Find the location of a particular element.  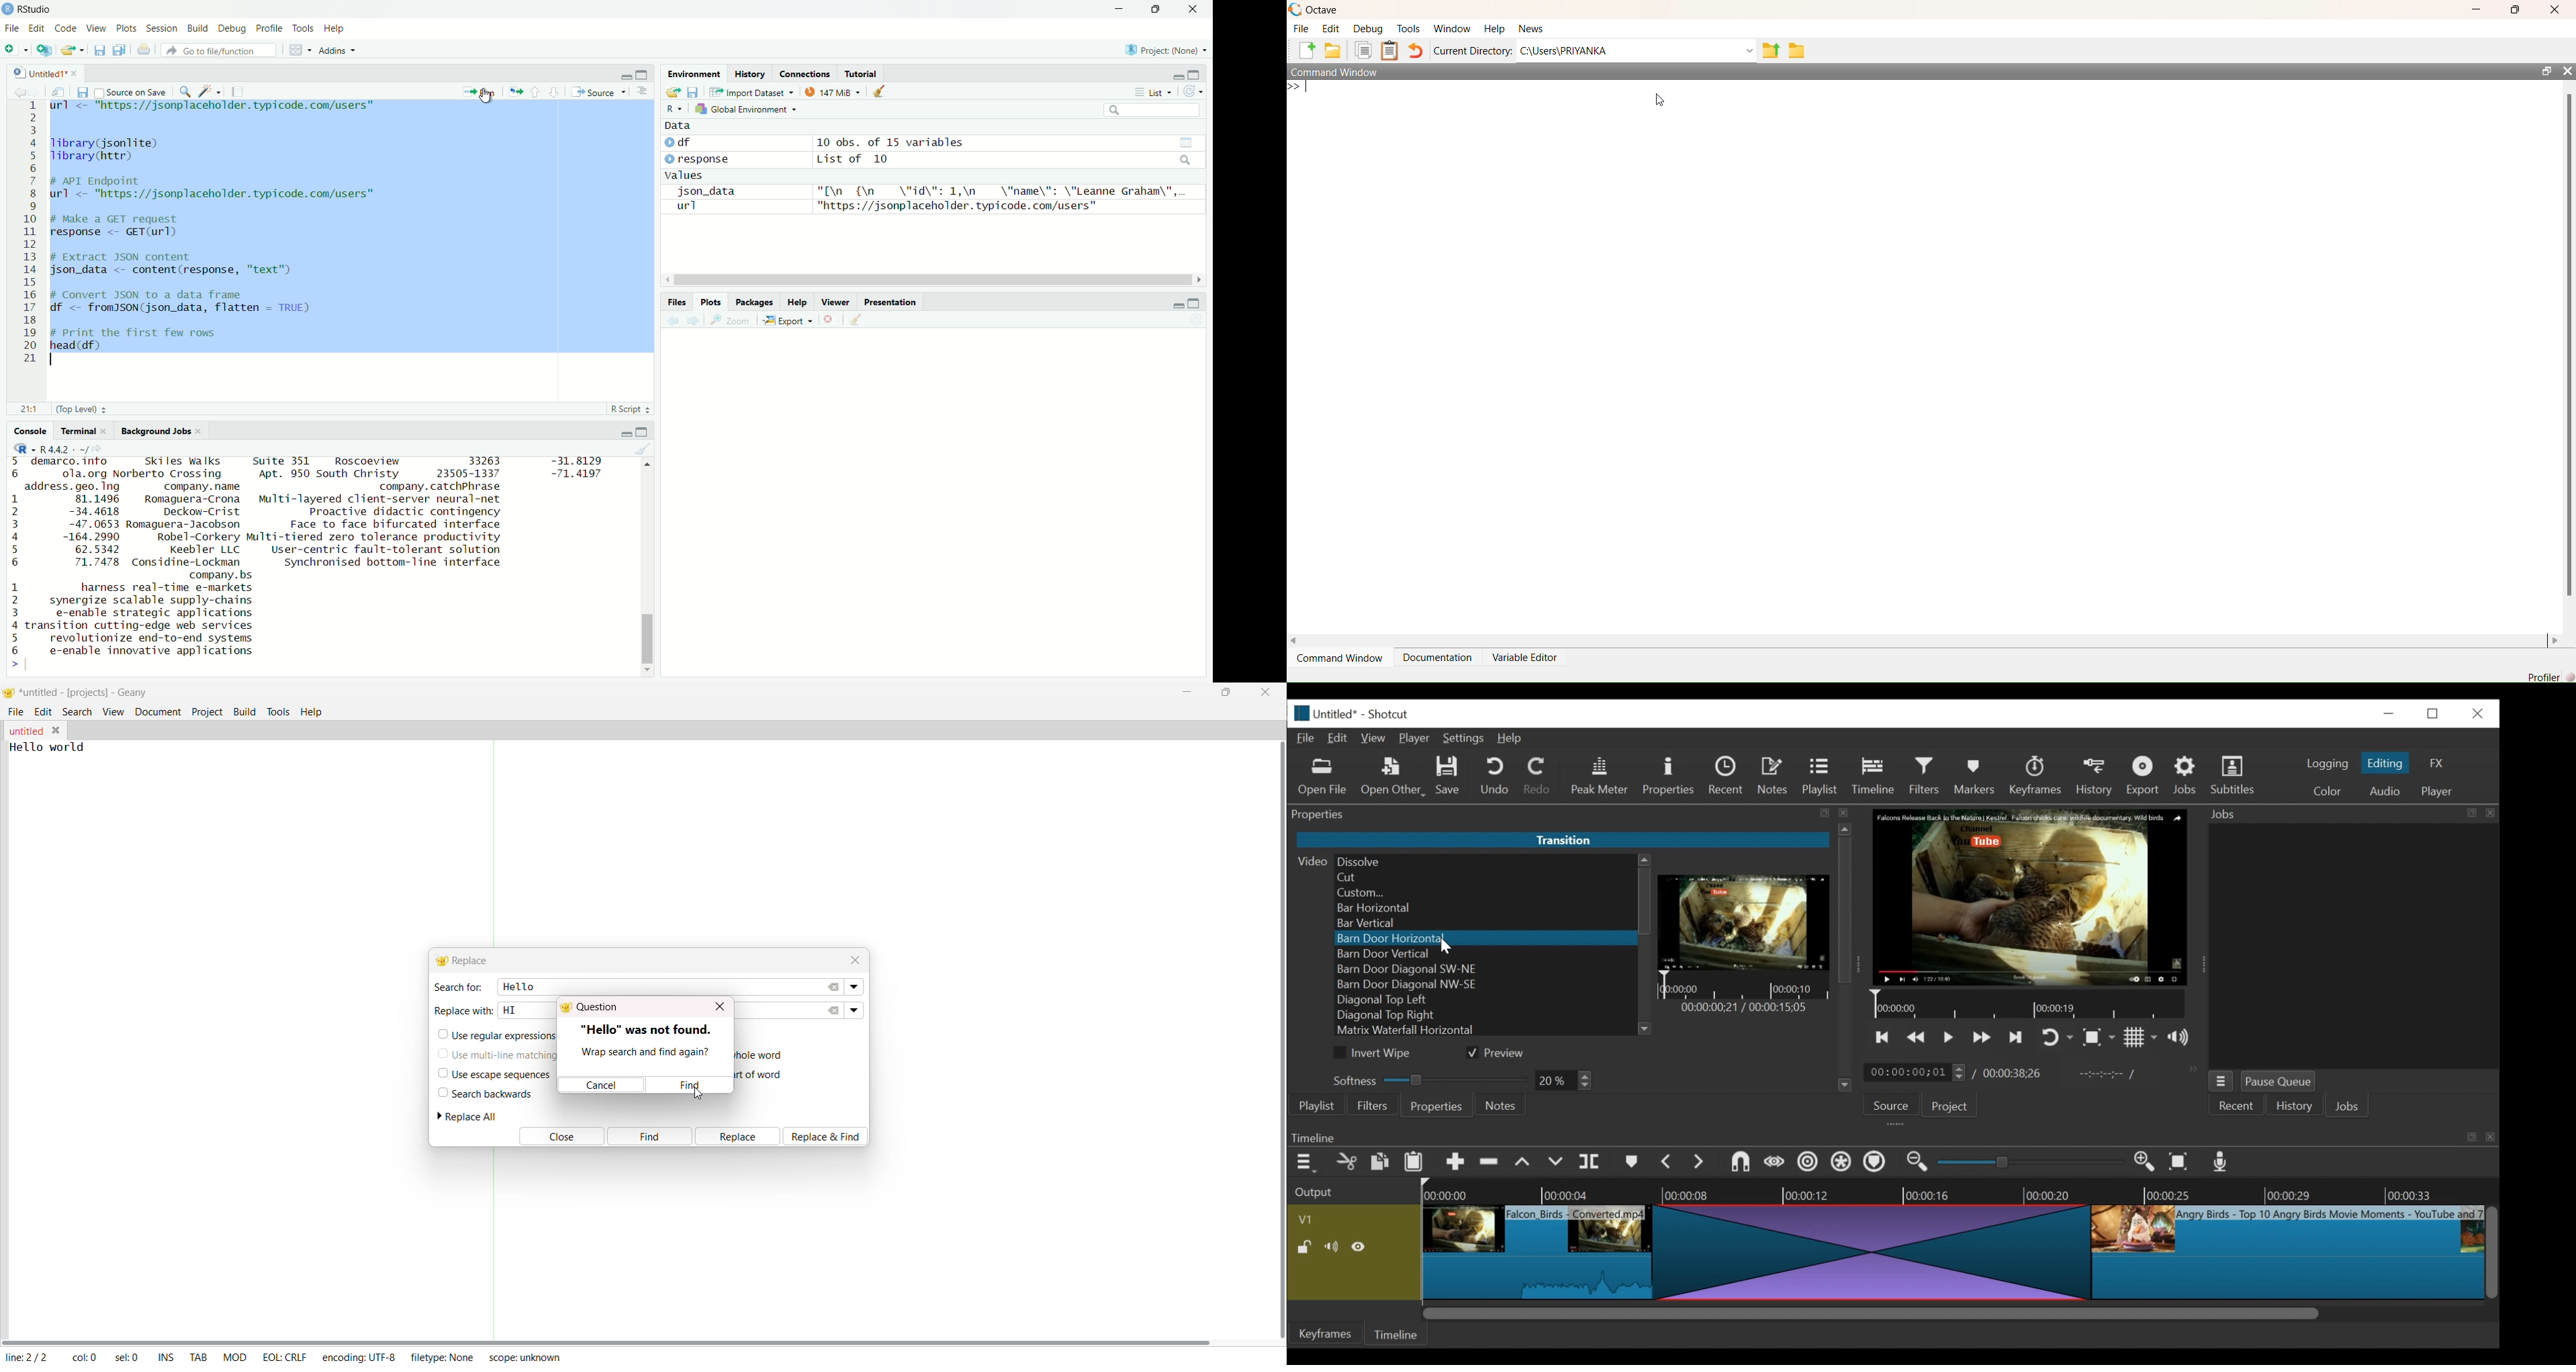

Vertical Scroll bar is located at coordinates (1846, 911).